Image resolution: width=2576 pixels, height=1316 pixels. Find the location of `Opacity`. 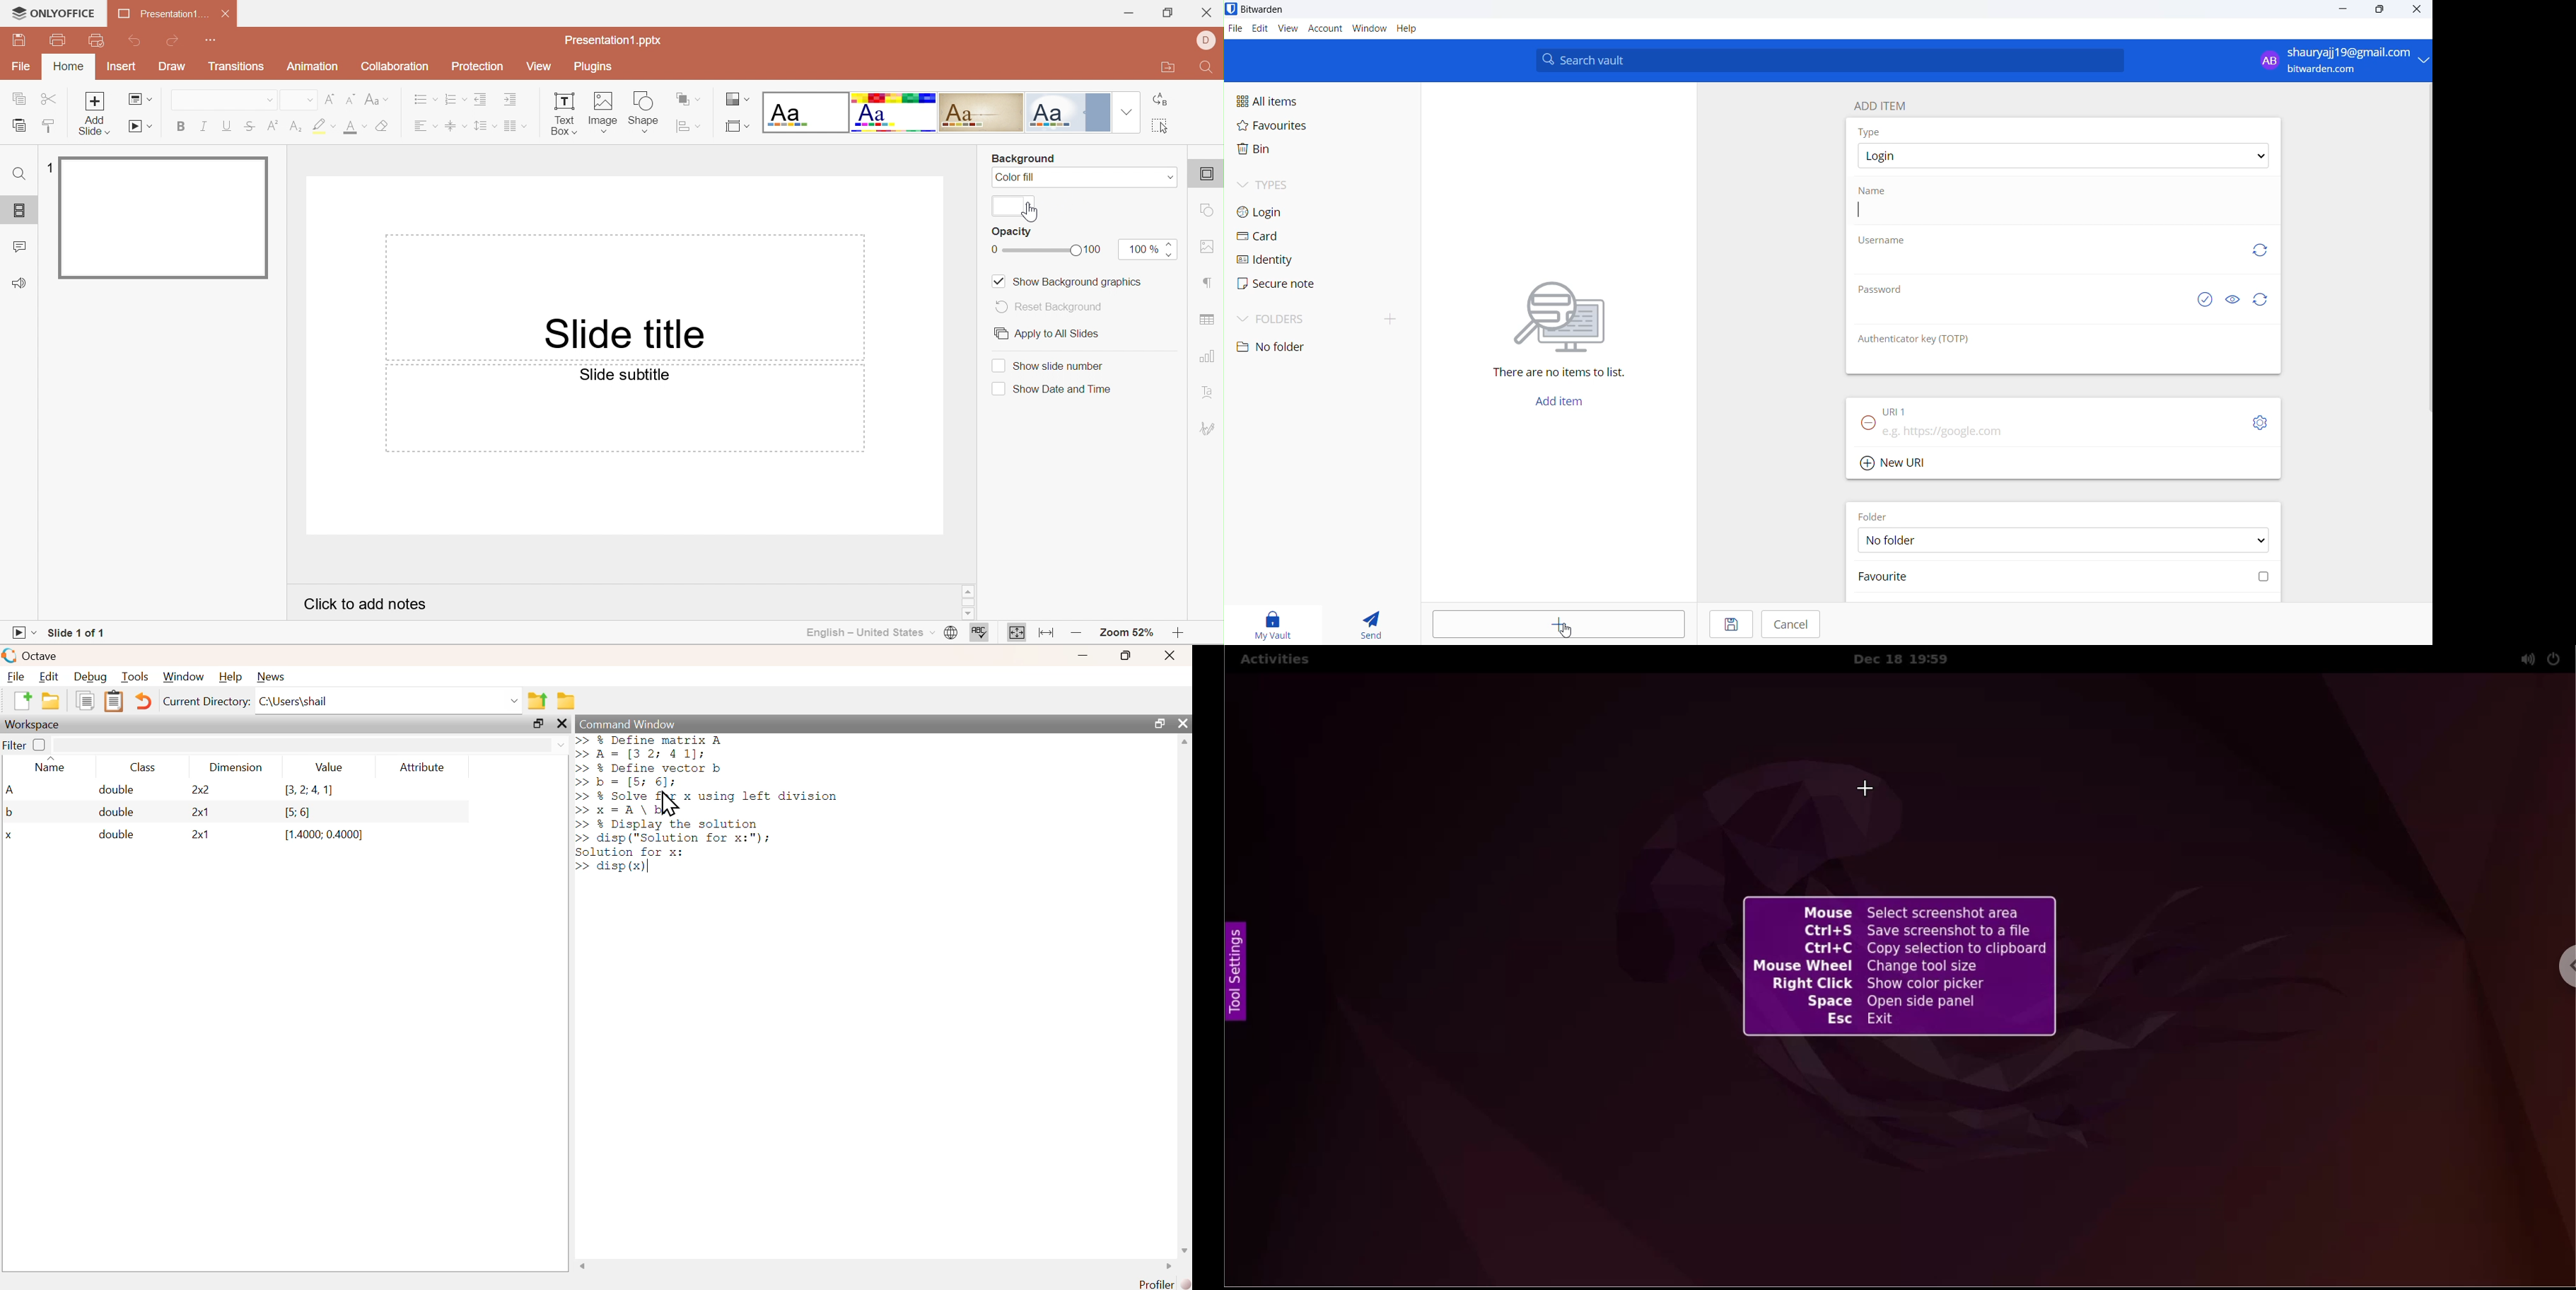

Opacity is located at coordinates (1015, 232).